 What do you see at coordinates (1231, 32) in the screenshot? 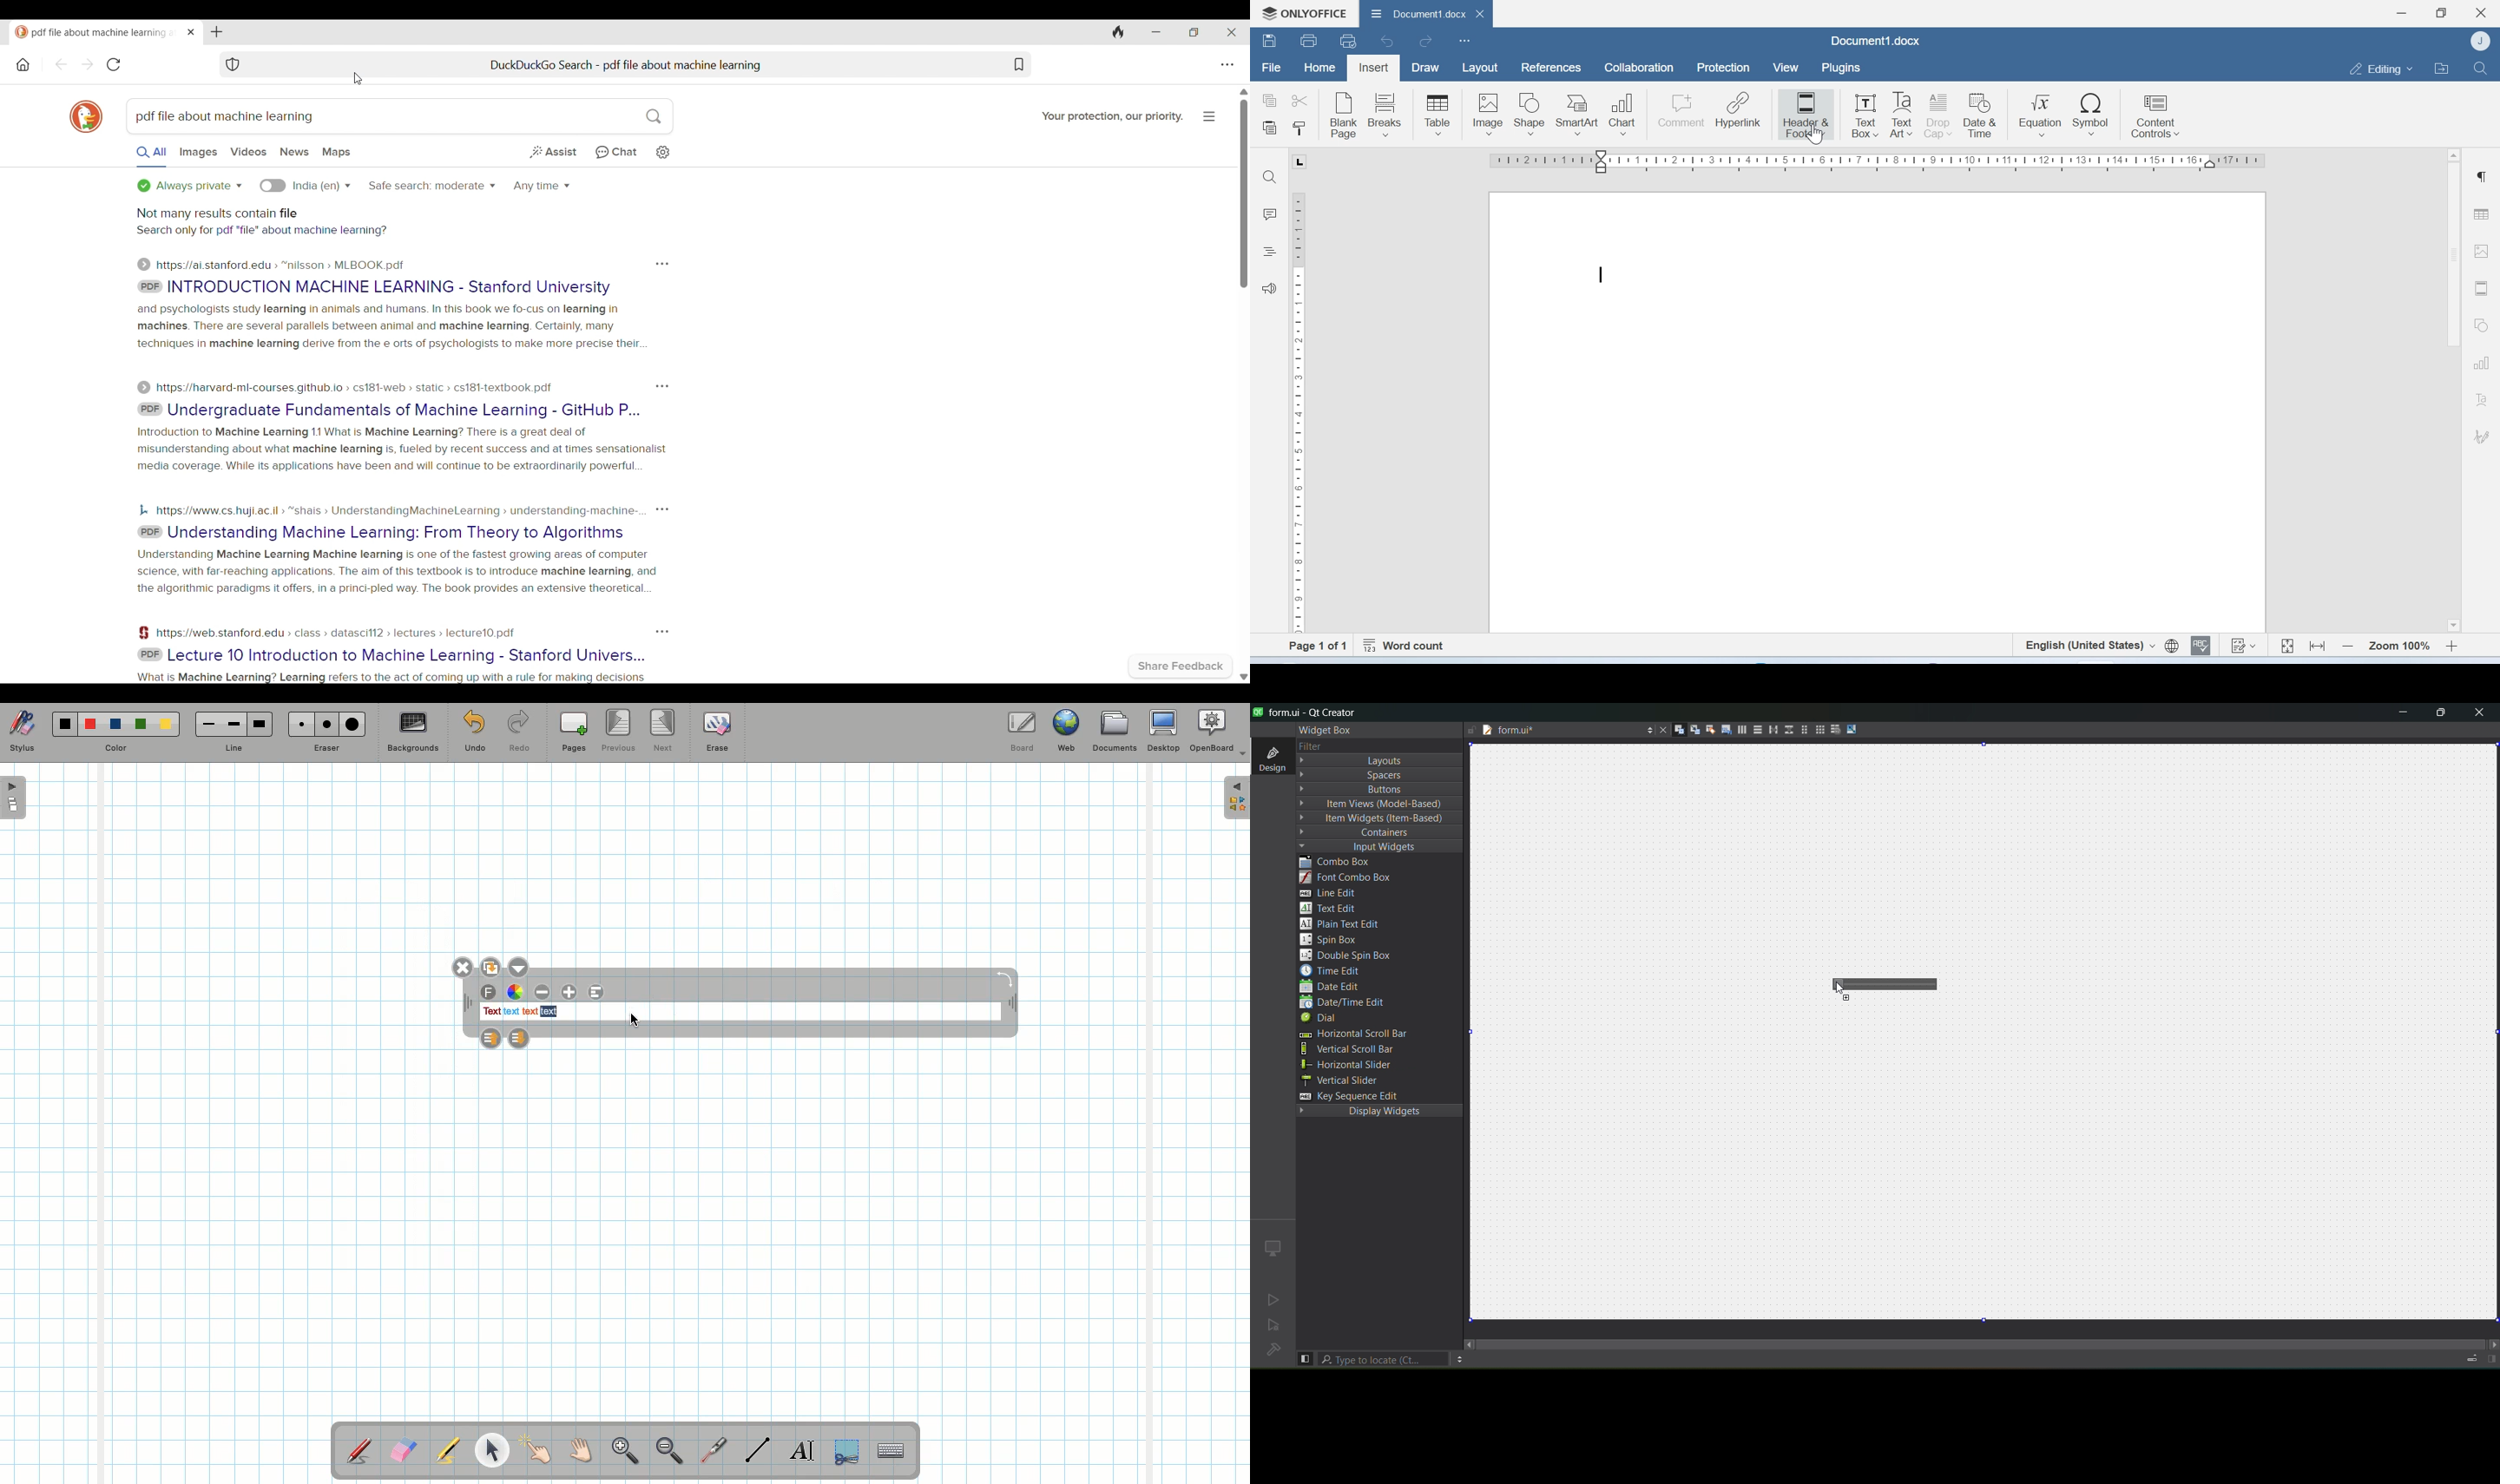
I see `Close interface` at bounding box center [1231, 32].